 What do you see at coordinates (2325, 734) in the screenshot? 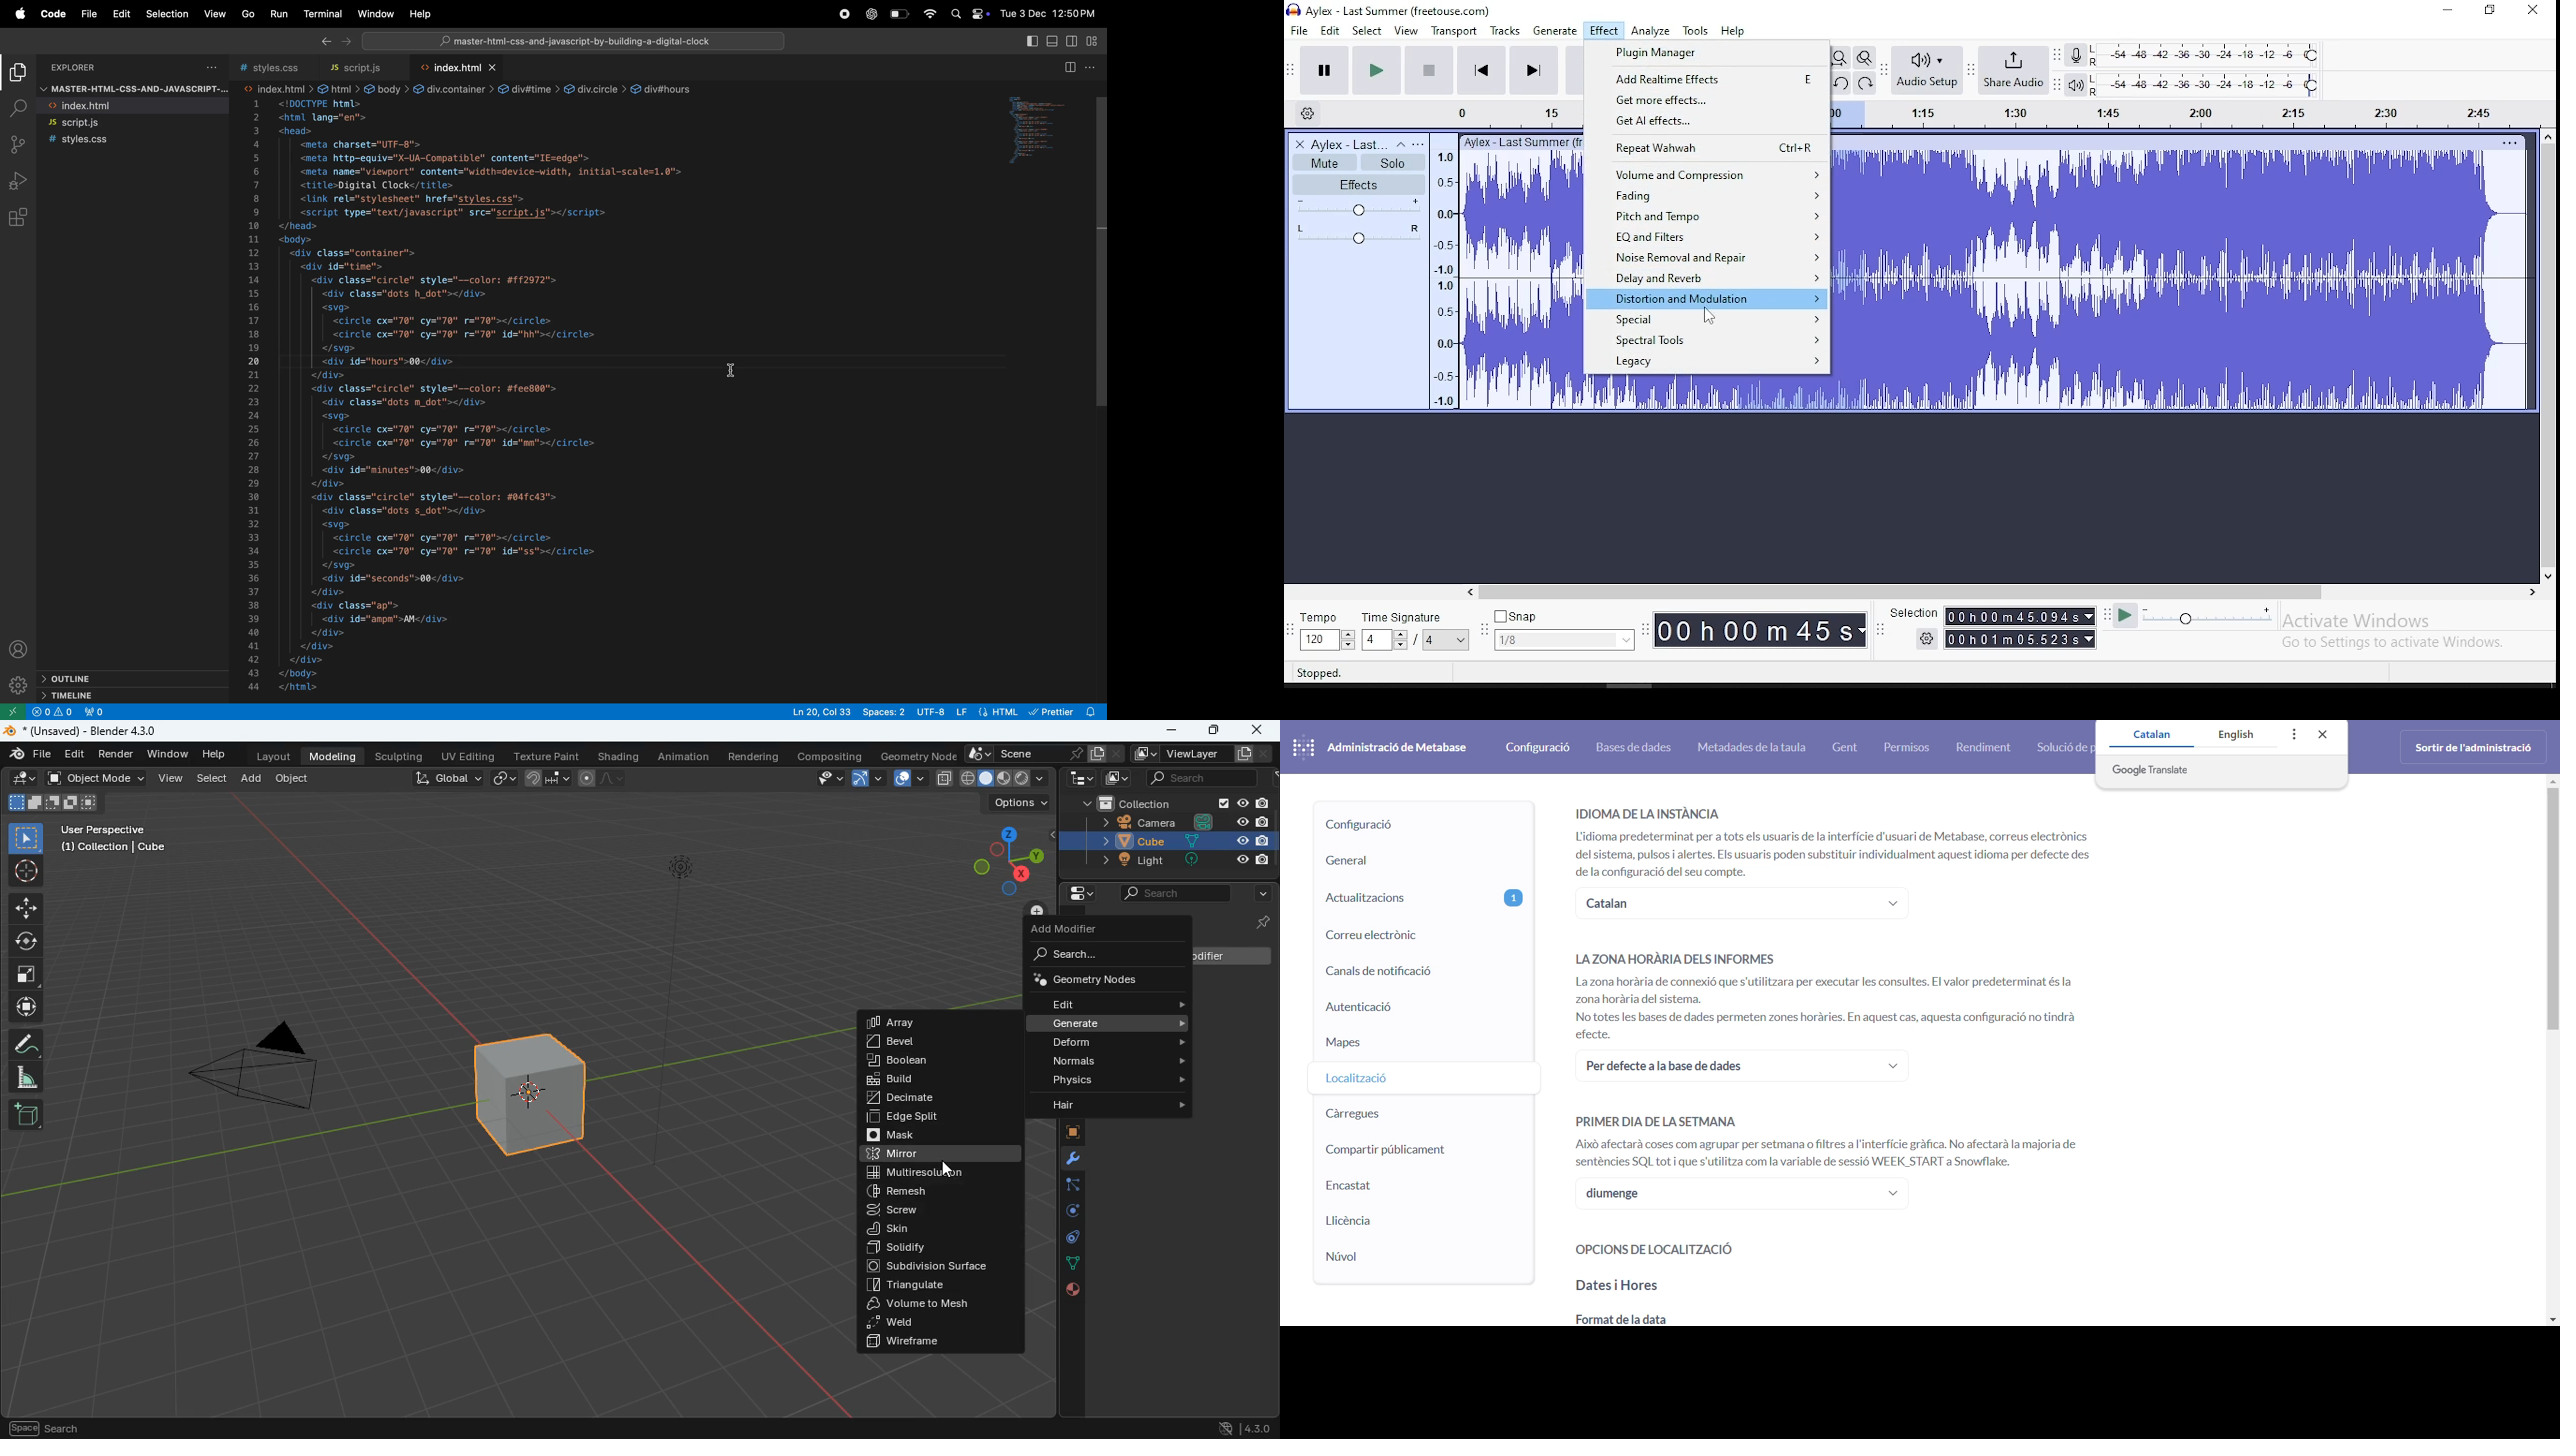
I see `close` at bounding box center [2325, 734].